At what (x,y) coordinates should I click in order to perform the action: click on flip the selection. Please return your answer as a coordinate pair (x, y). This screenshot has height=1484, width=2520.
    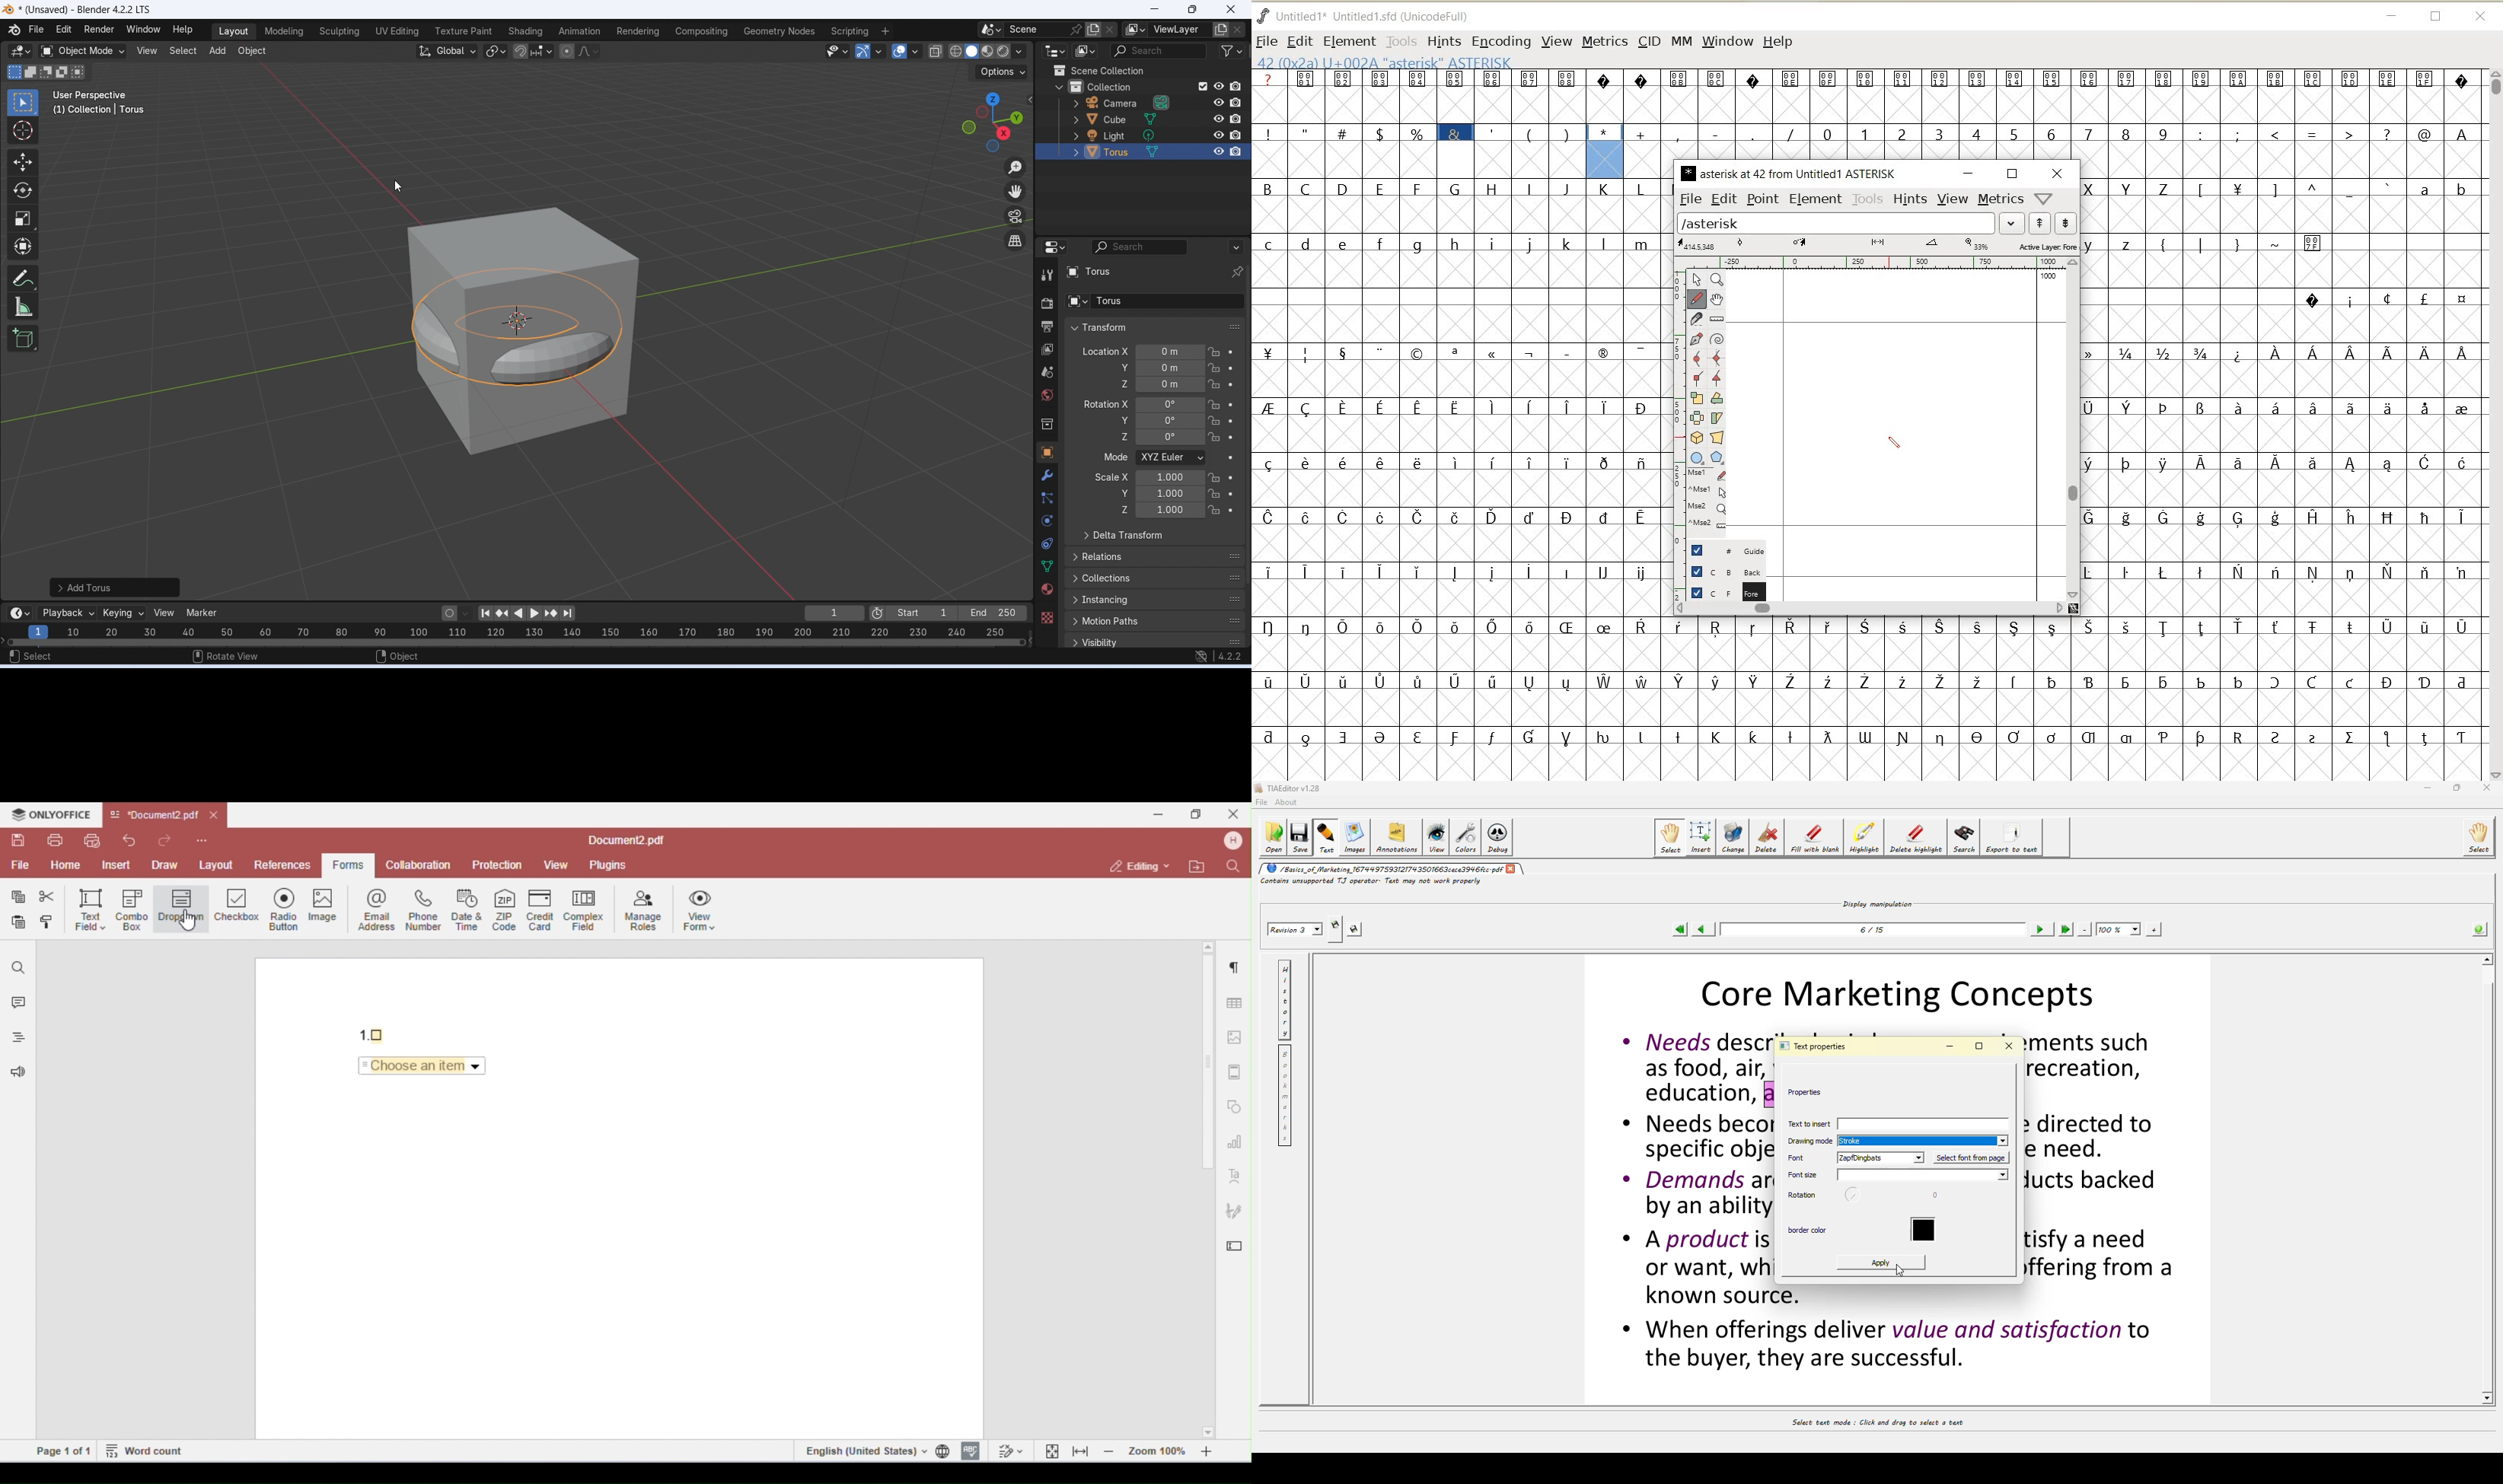
    Looking at the image, I should click on (1695, 417).